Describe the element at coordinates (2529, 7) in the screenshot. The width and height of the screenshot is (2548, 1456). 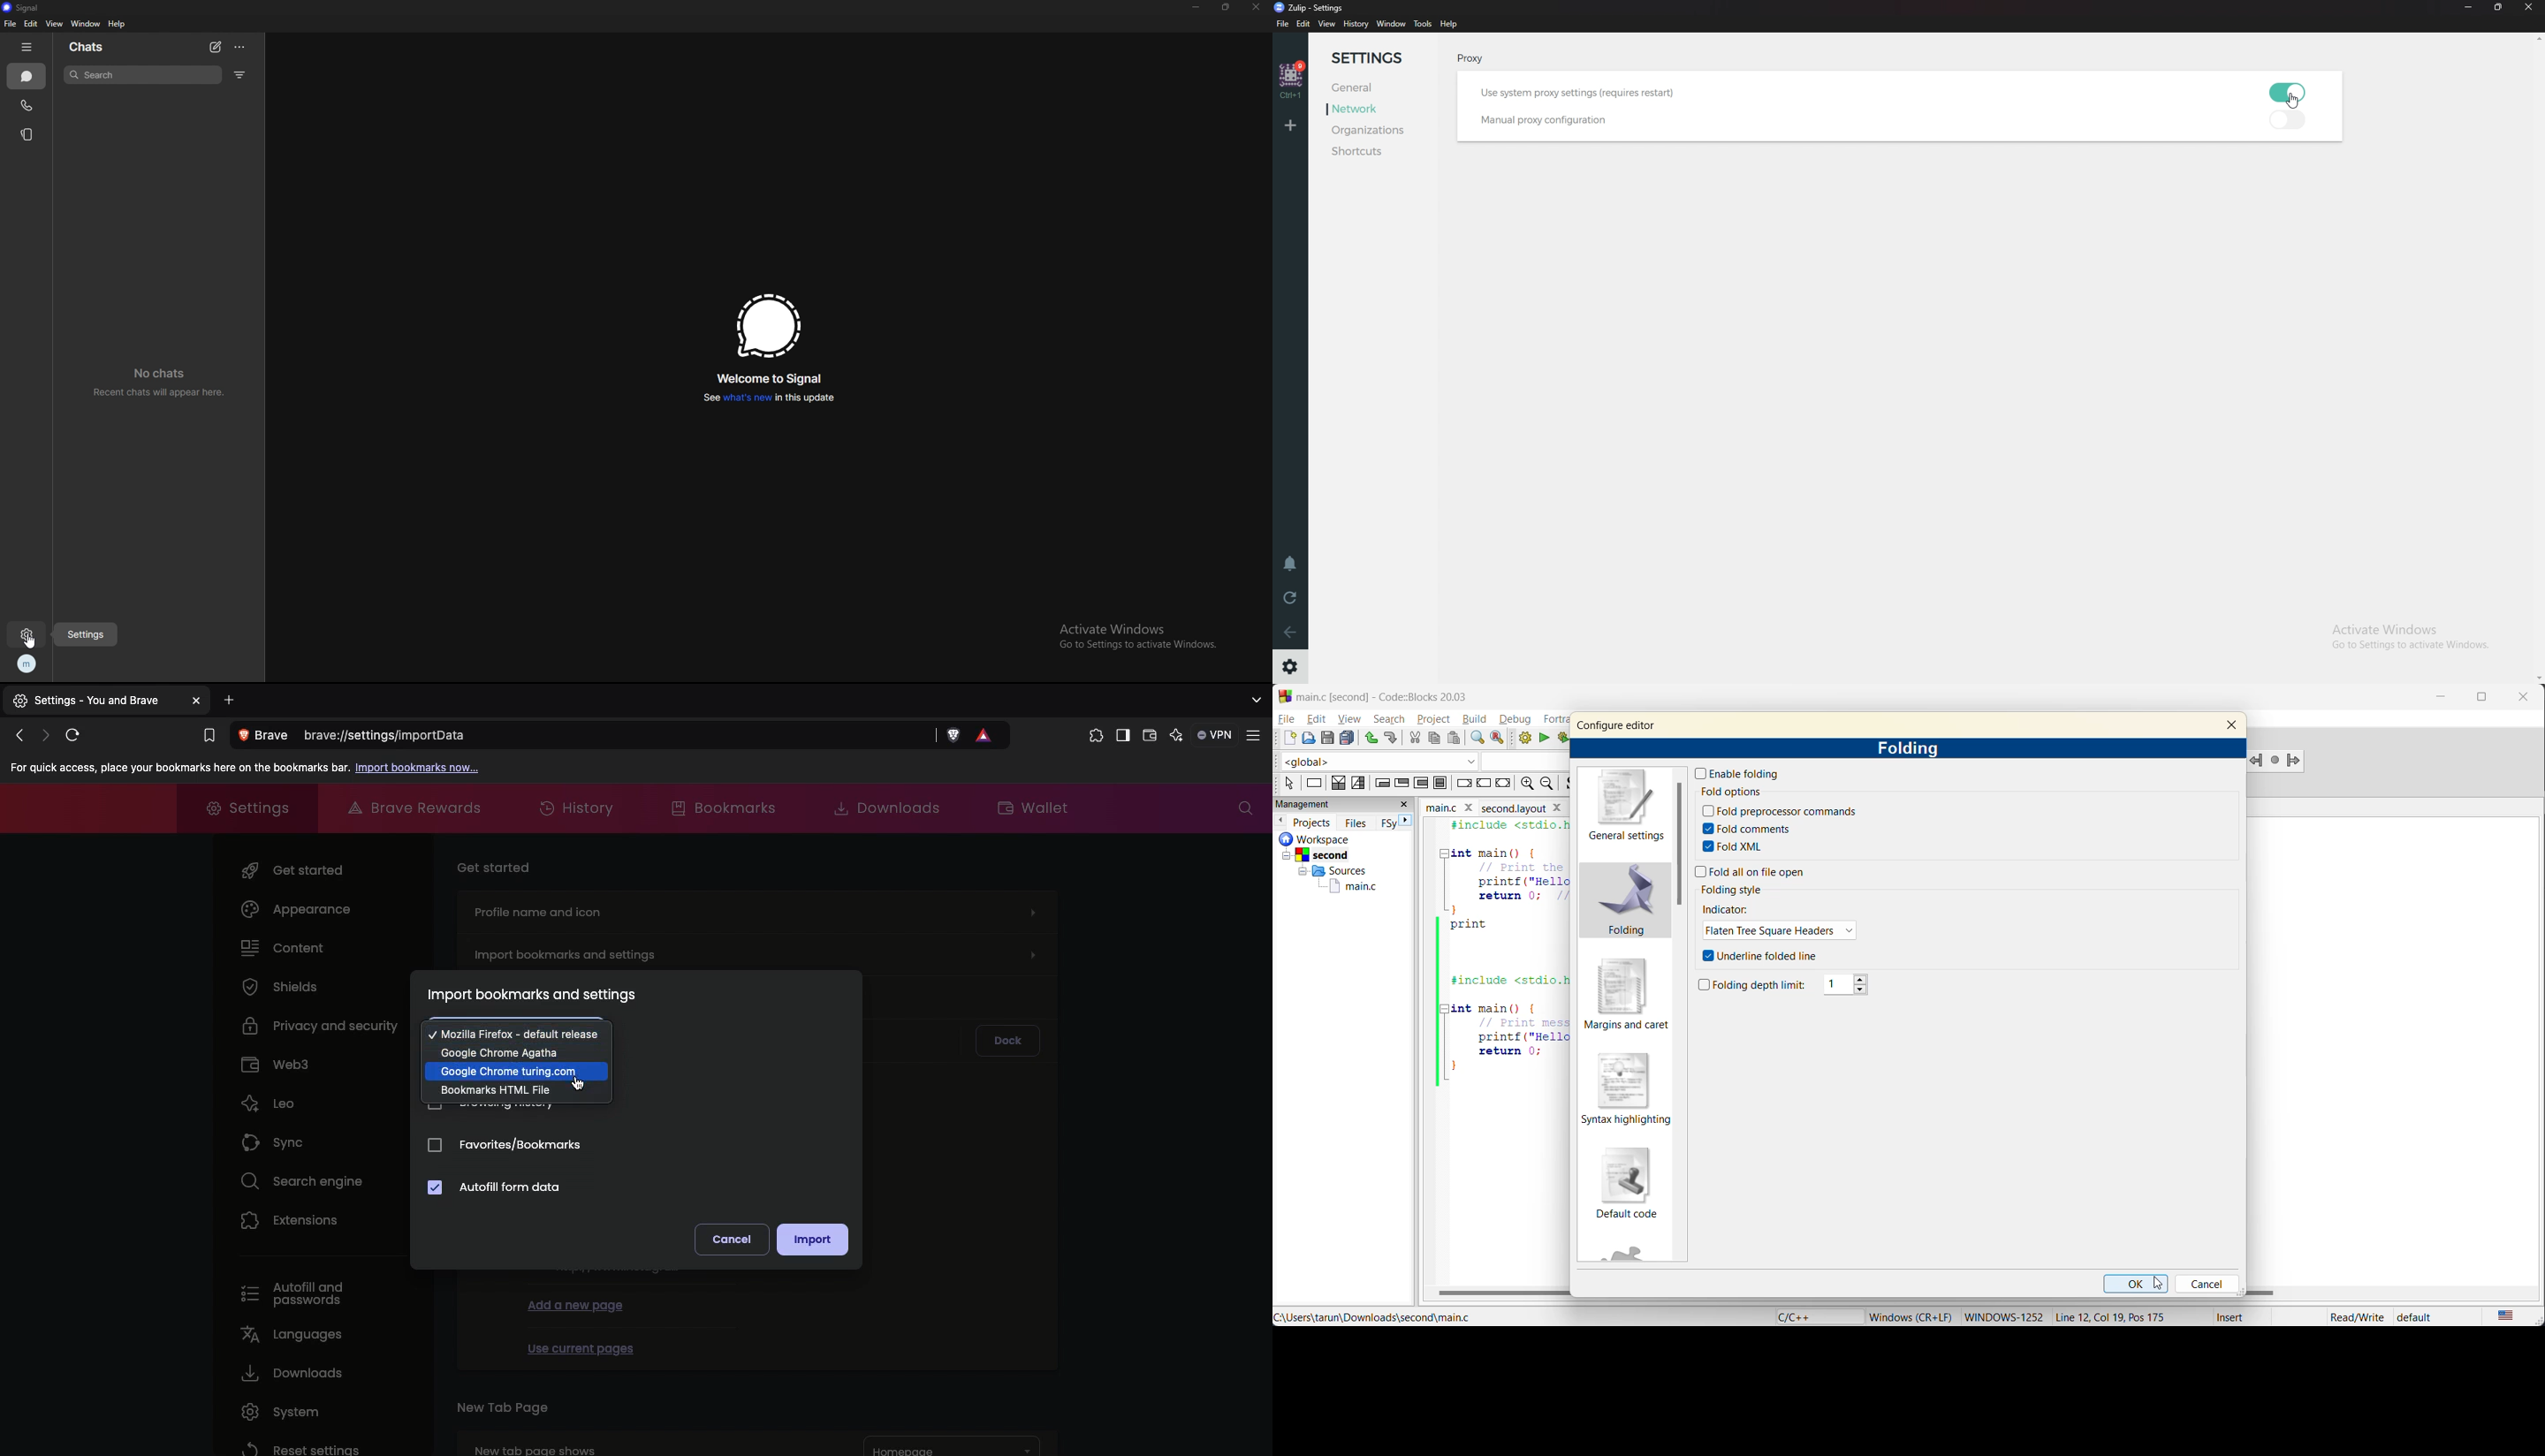
I see `close` at that location.